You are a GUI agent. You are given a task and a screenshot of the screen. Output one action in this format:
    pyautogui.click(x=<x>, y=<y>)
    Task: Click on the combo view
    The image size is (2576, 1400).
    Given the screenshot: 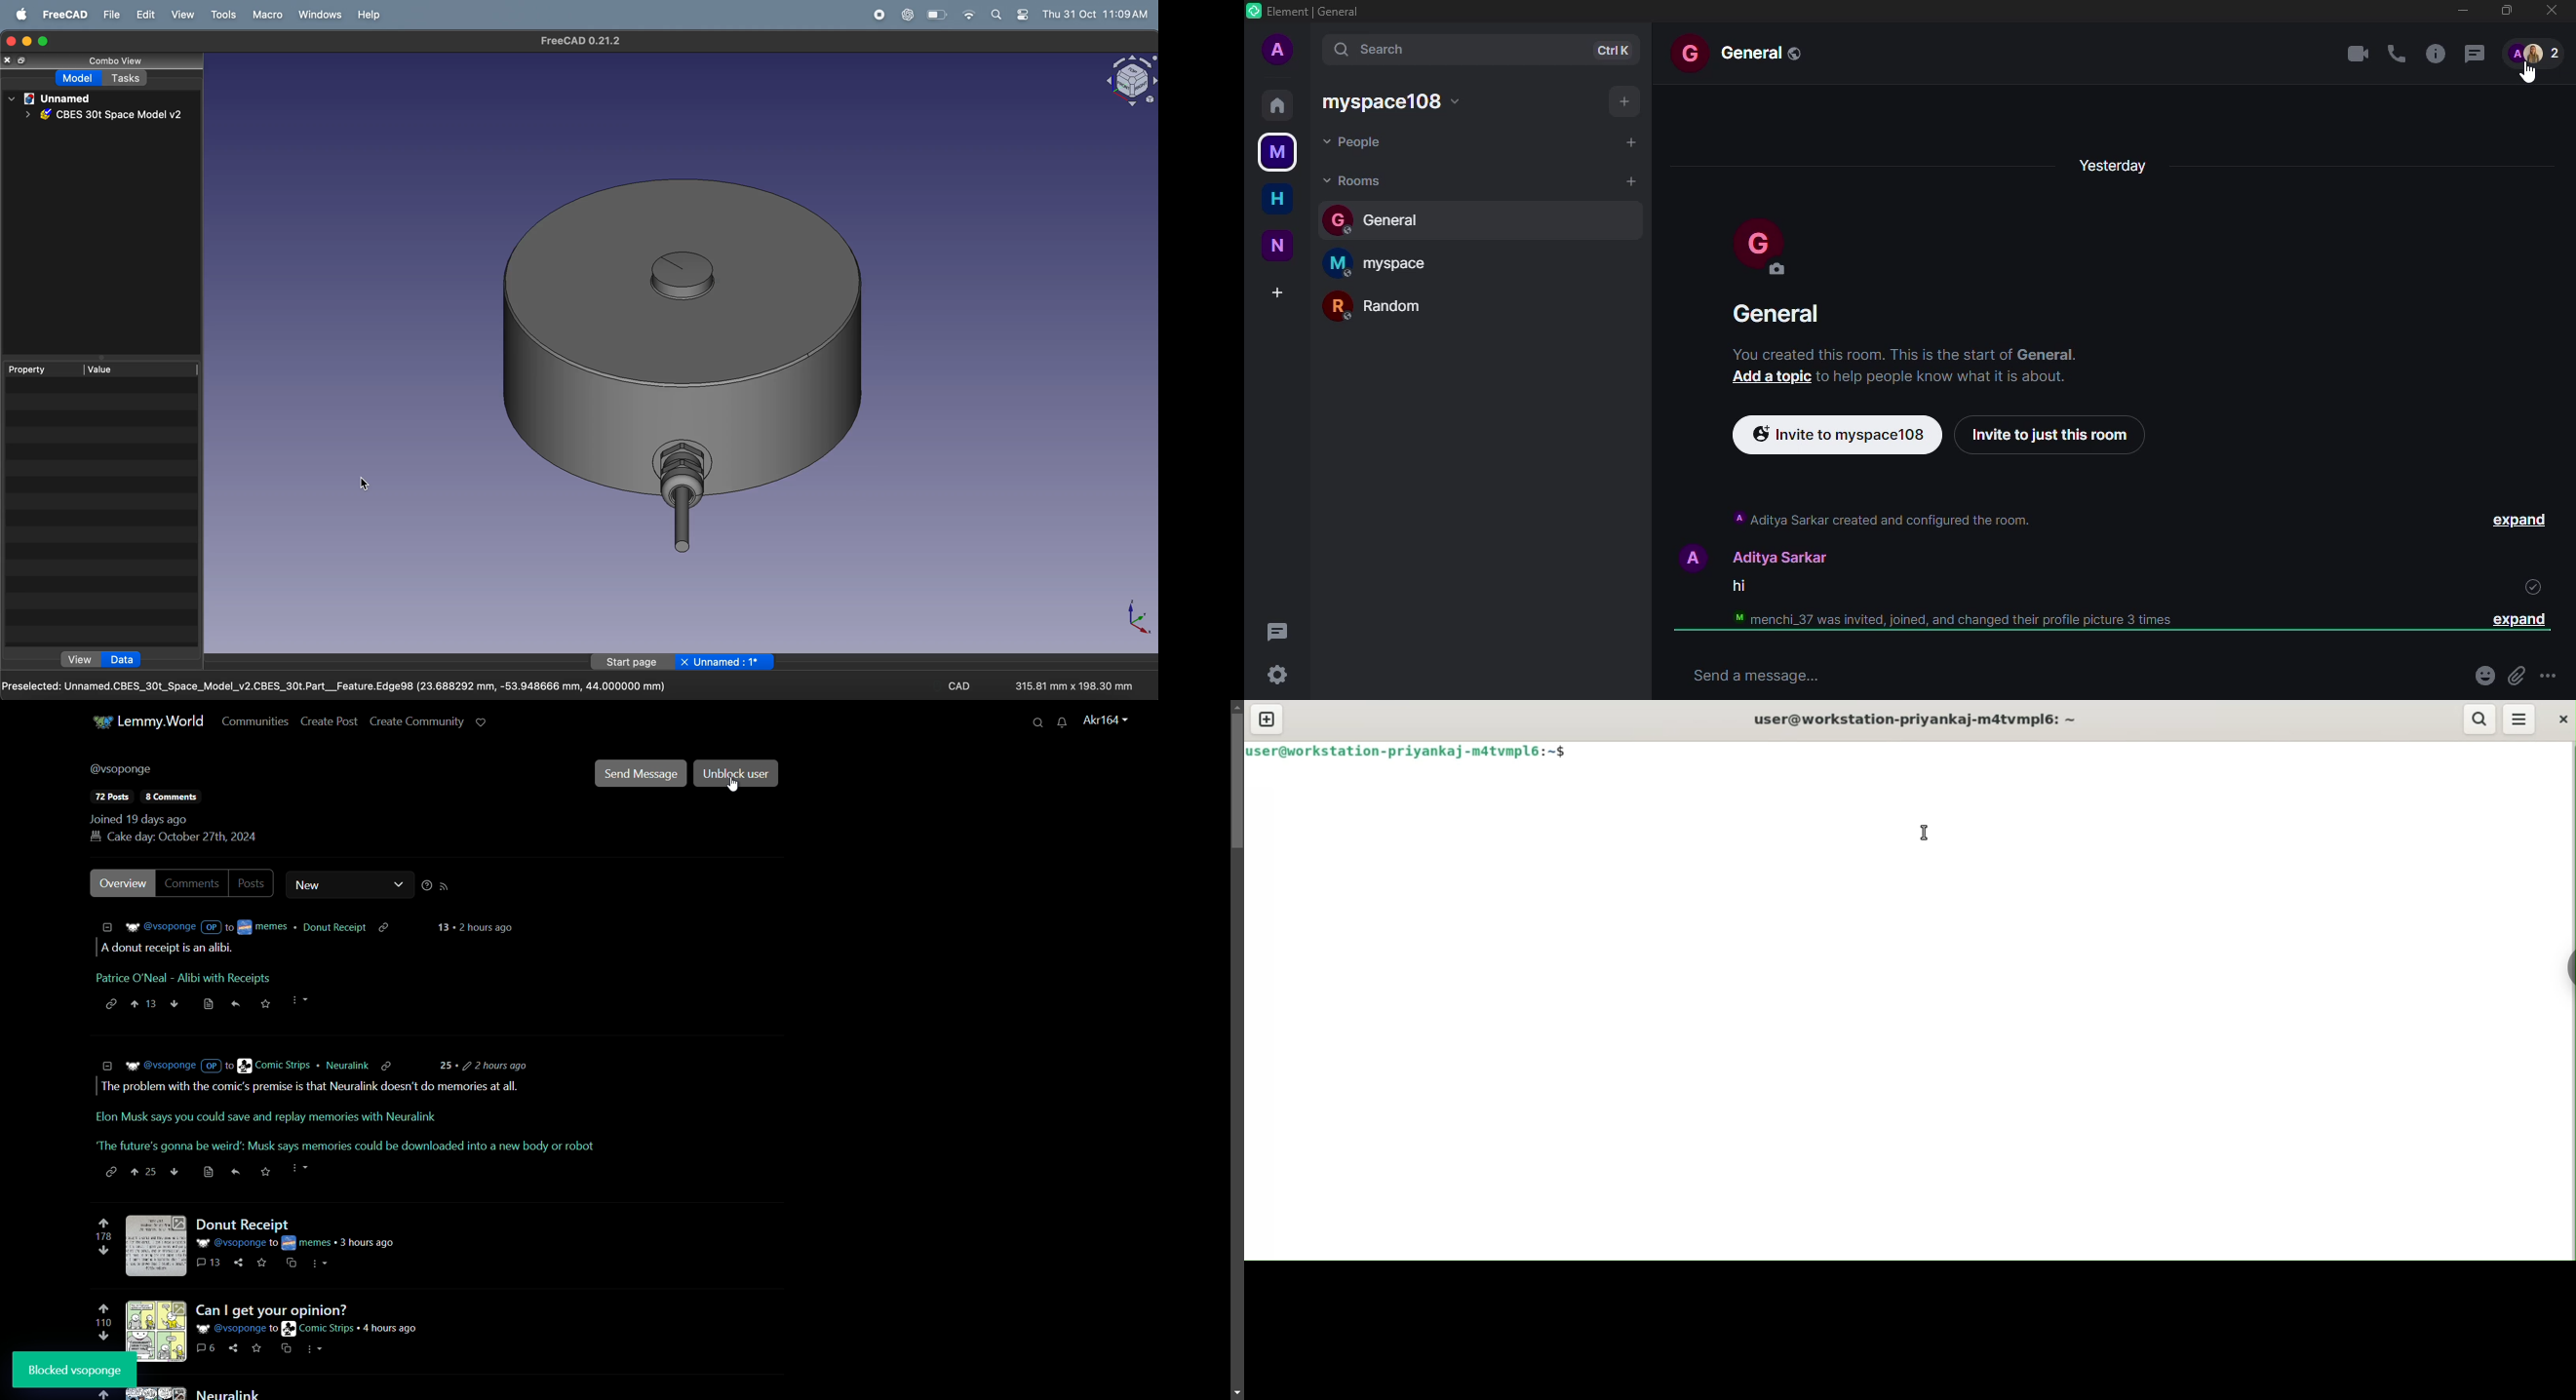 What is the action you would take?
    pyautogui.click(x=117, y=60)
    